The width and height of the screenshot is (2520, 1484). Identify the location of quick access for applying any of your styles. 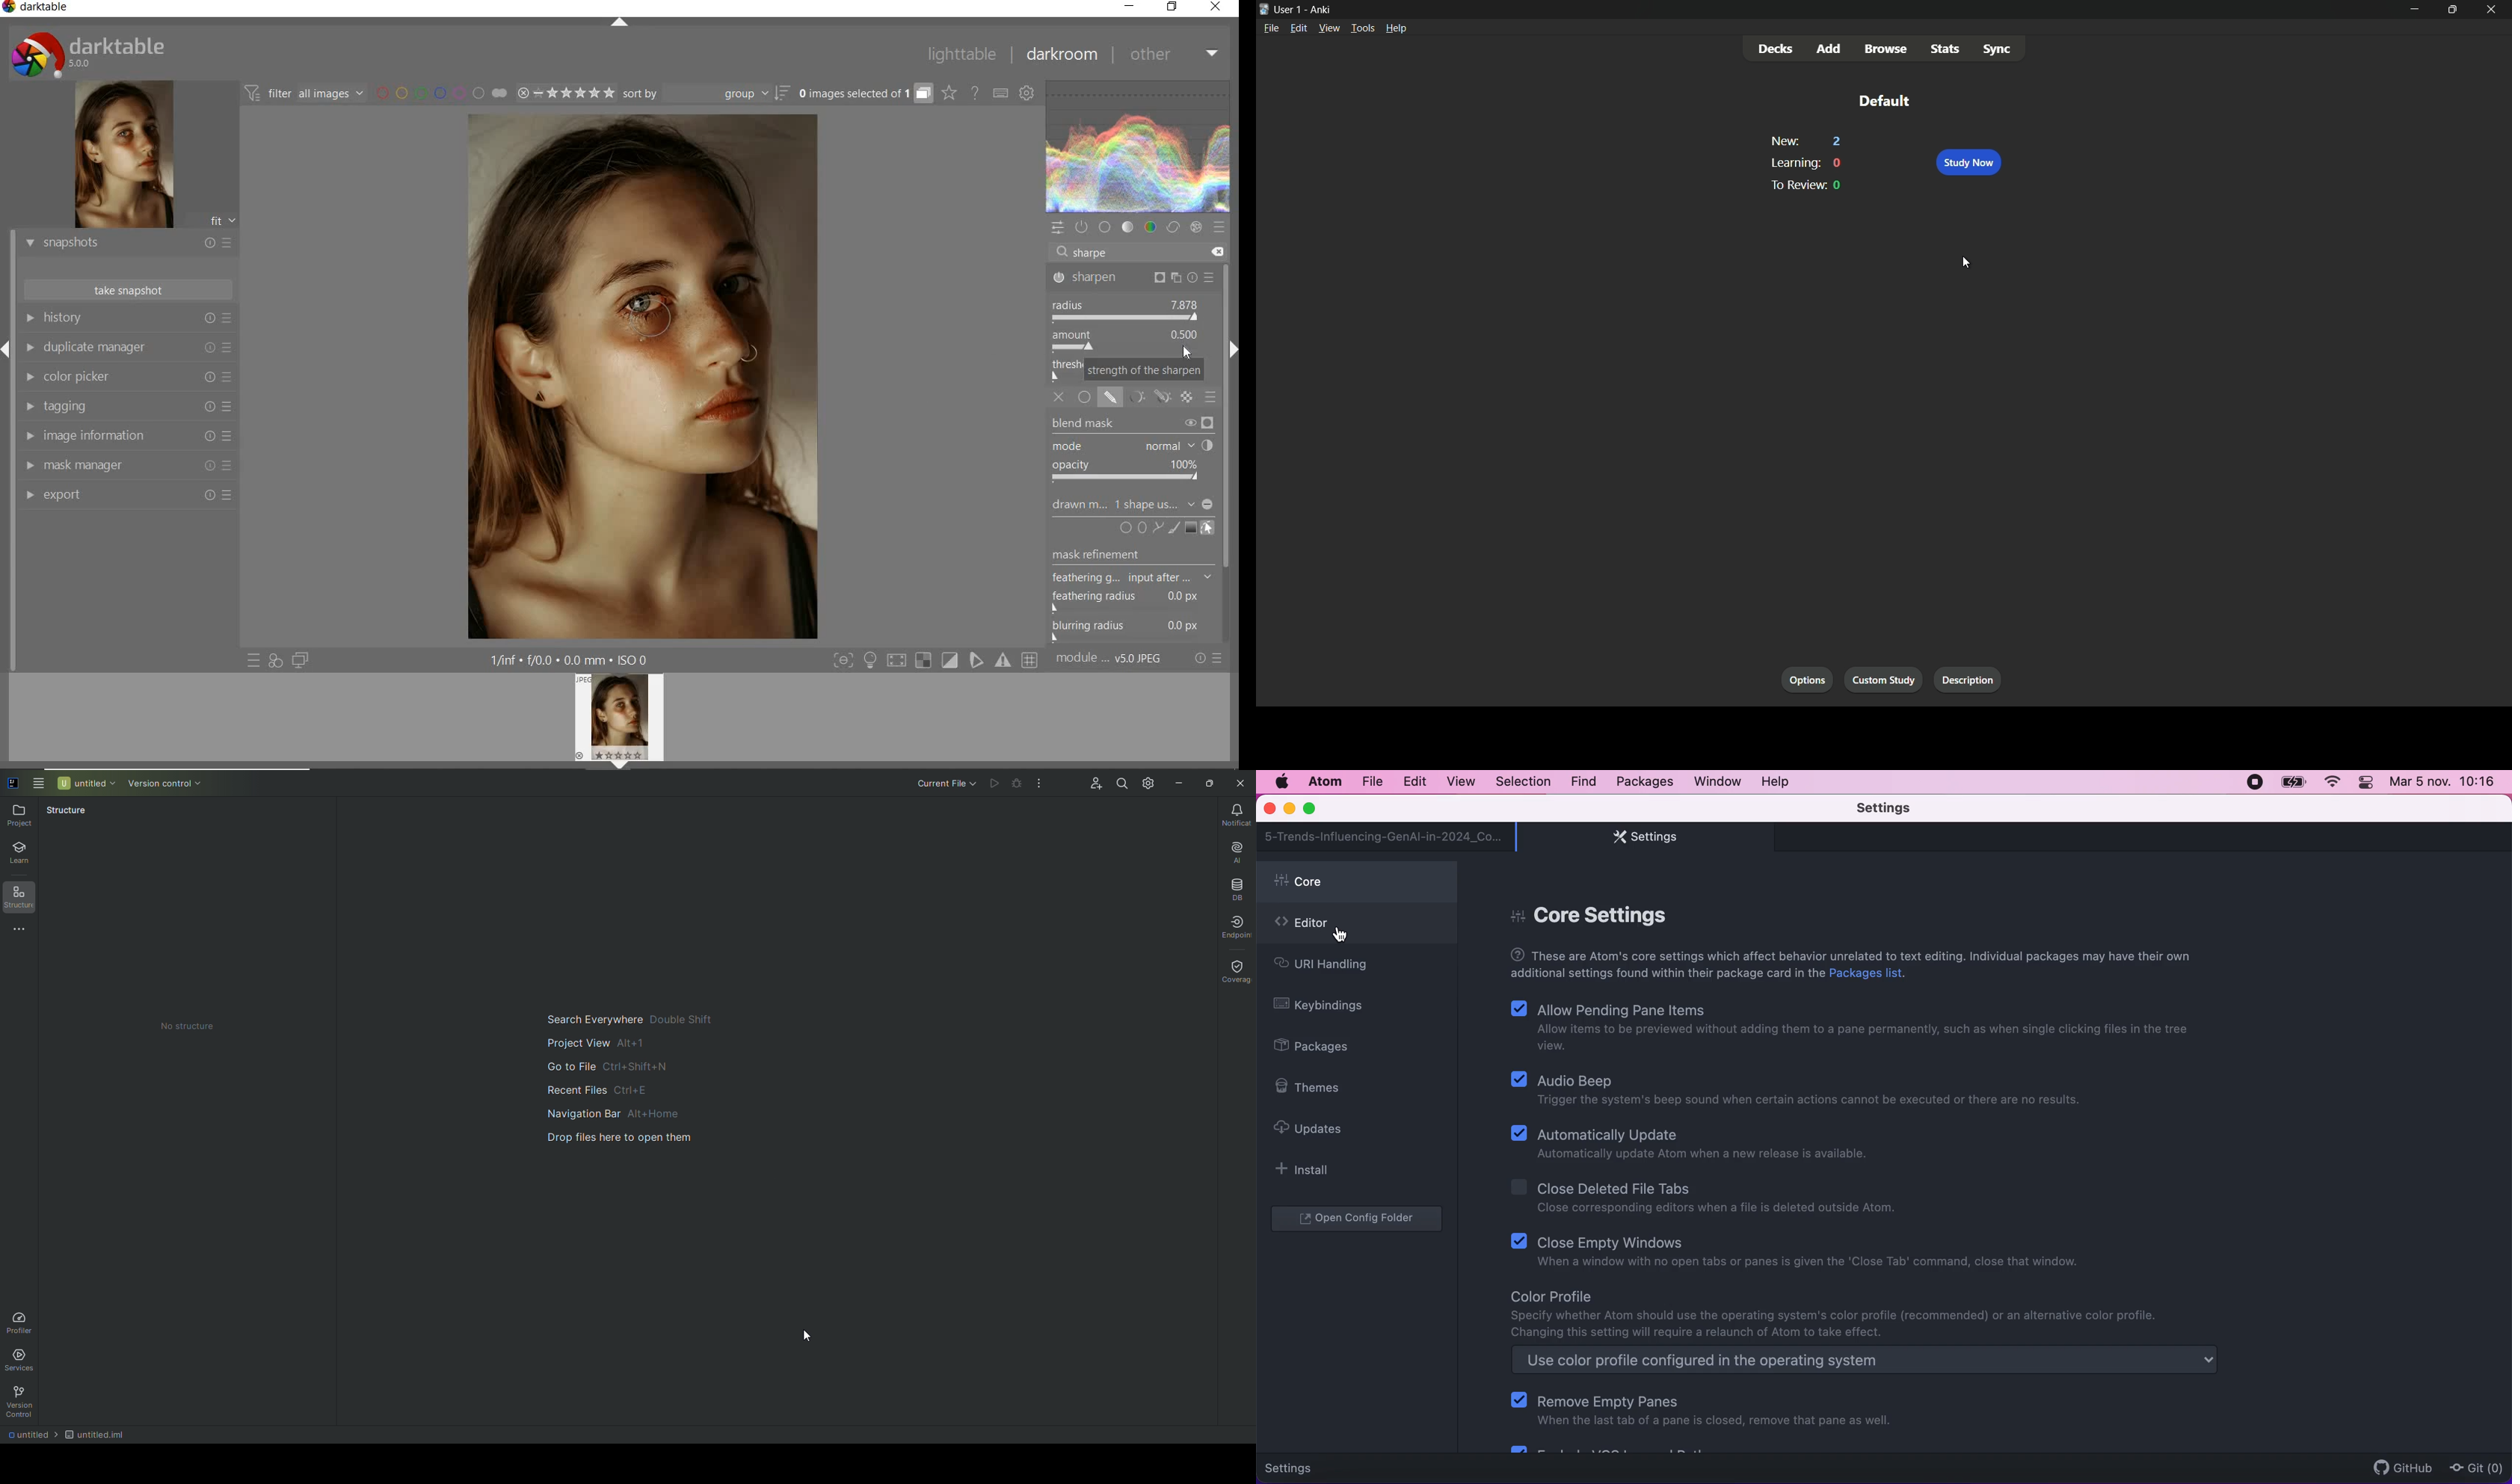
(274, 661).